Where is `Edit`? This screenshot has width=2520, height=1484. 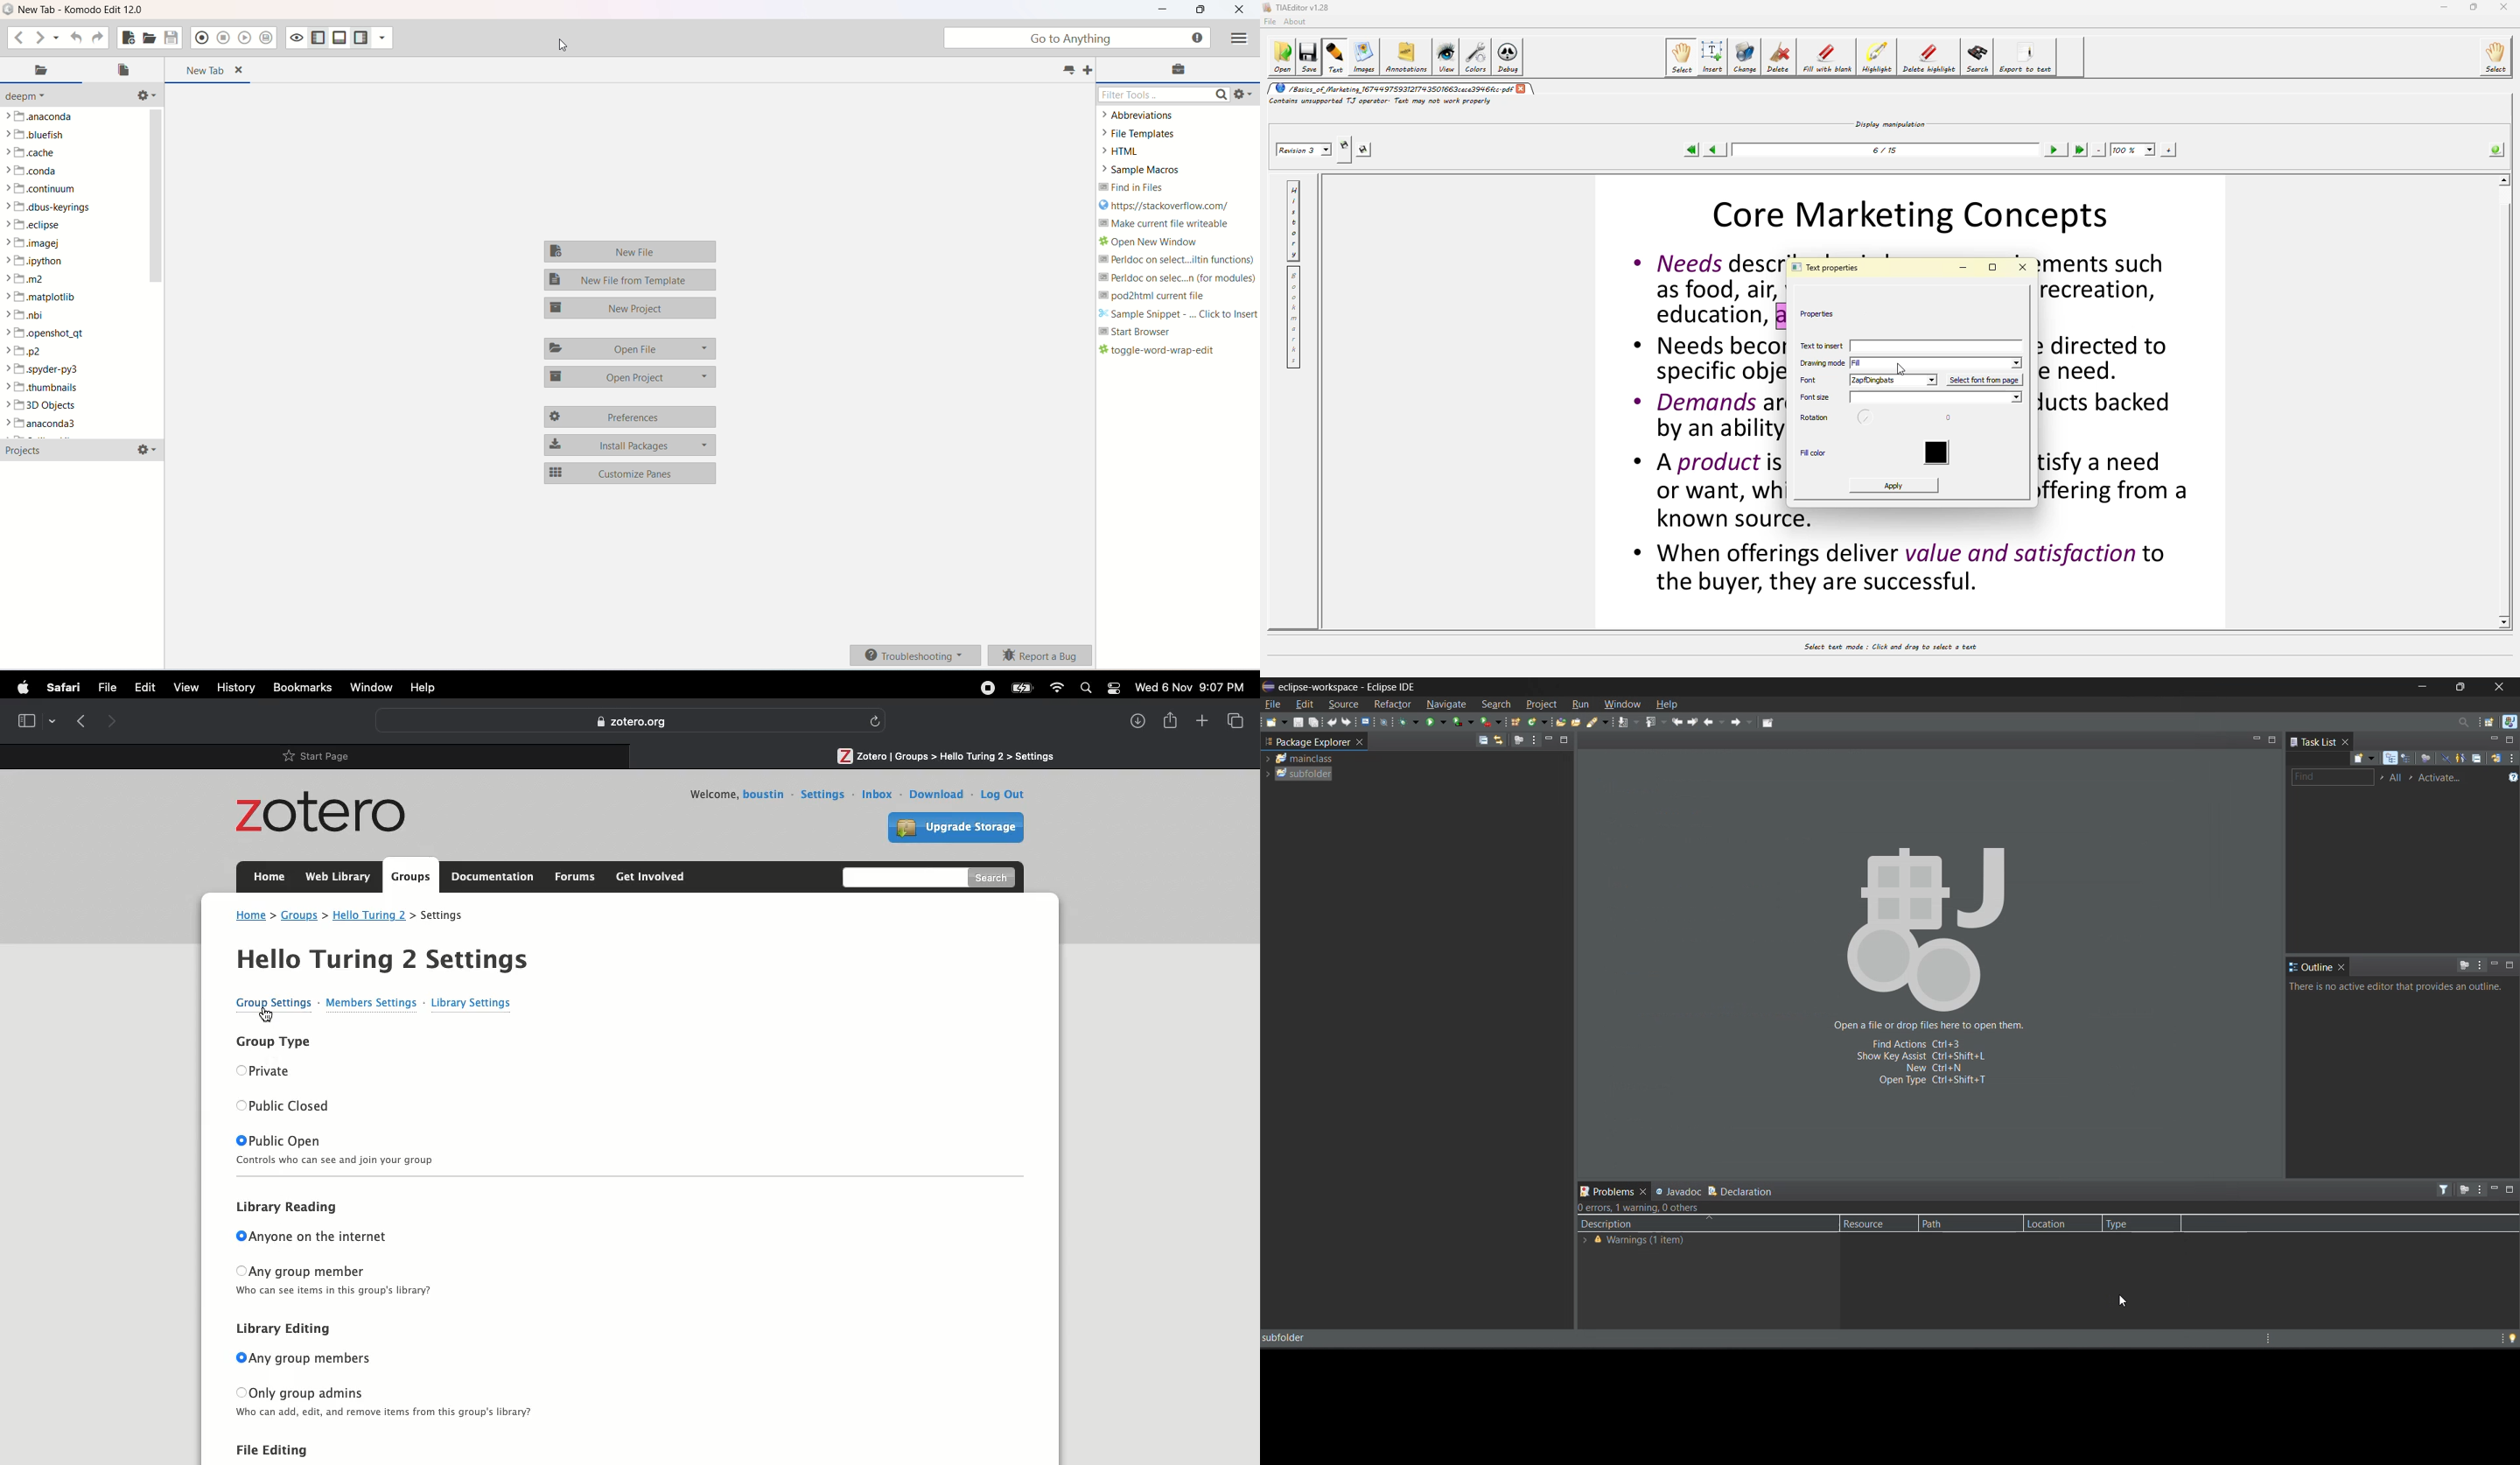
Edit is located at coordinates (149, 690).